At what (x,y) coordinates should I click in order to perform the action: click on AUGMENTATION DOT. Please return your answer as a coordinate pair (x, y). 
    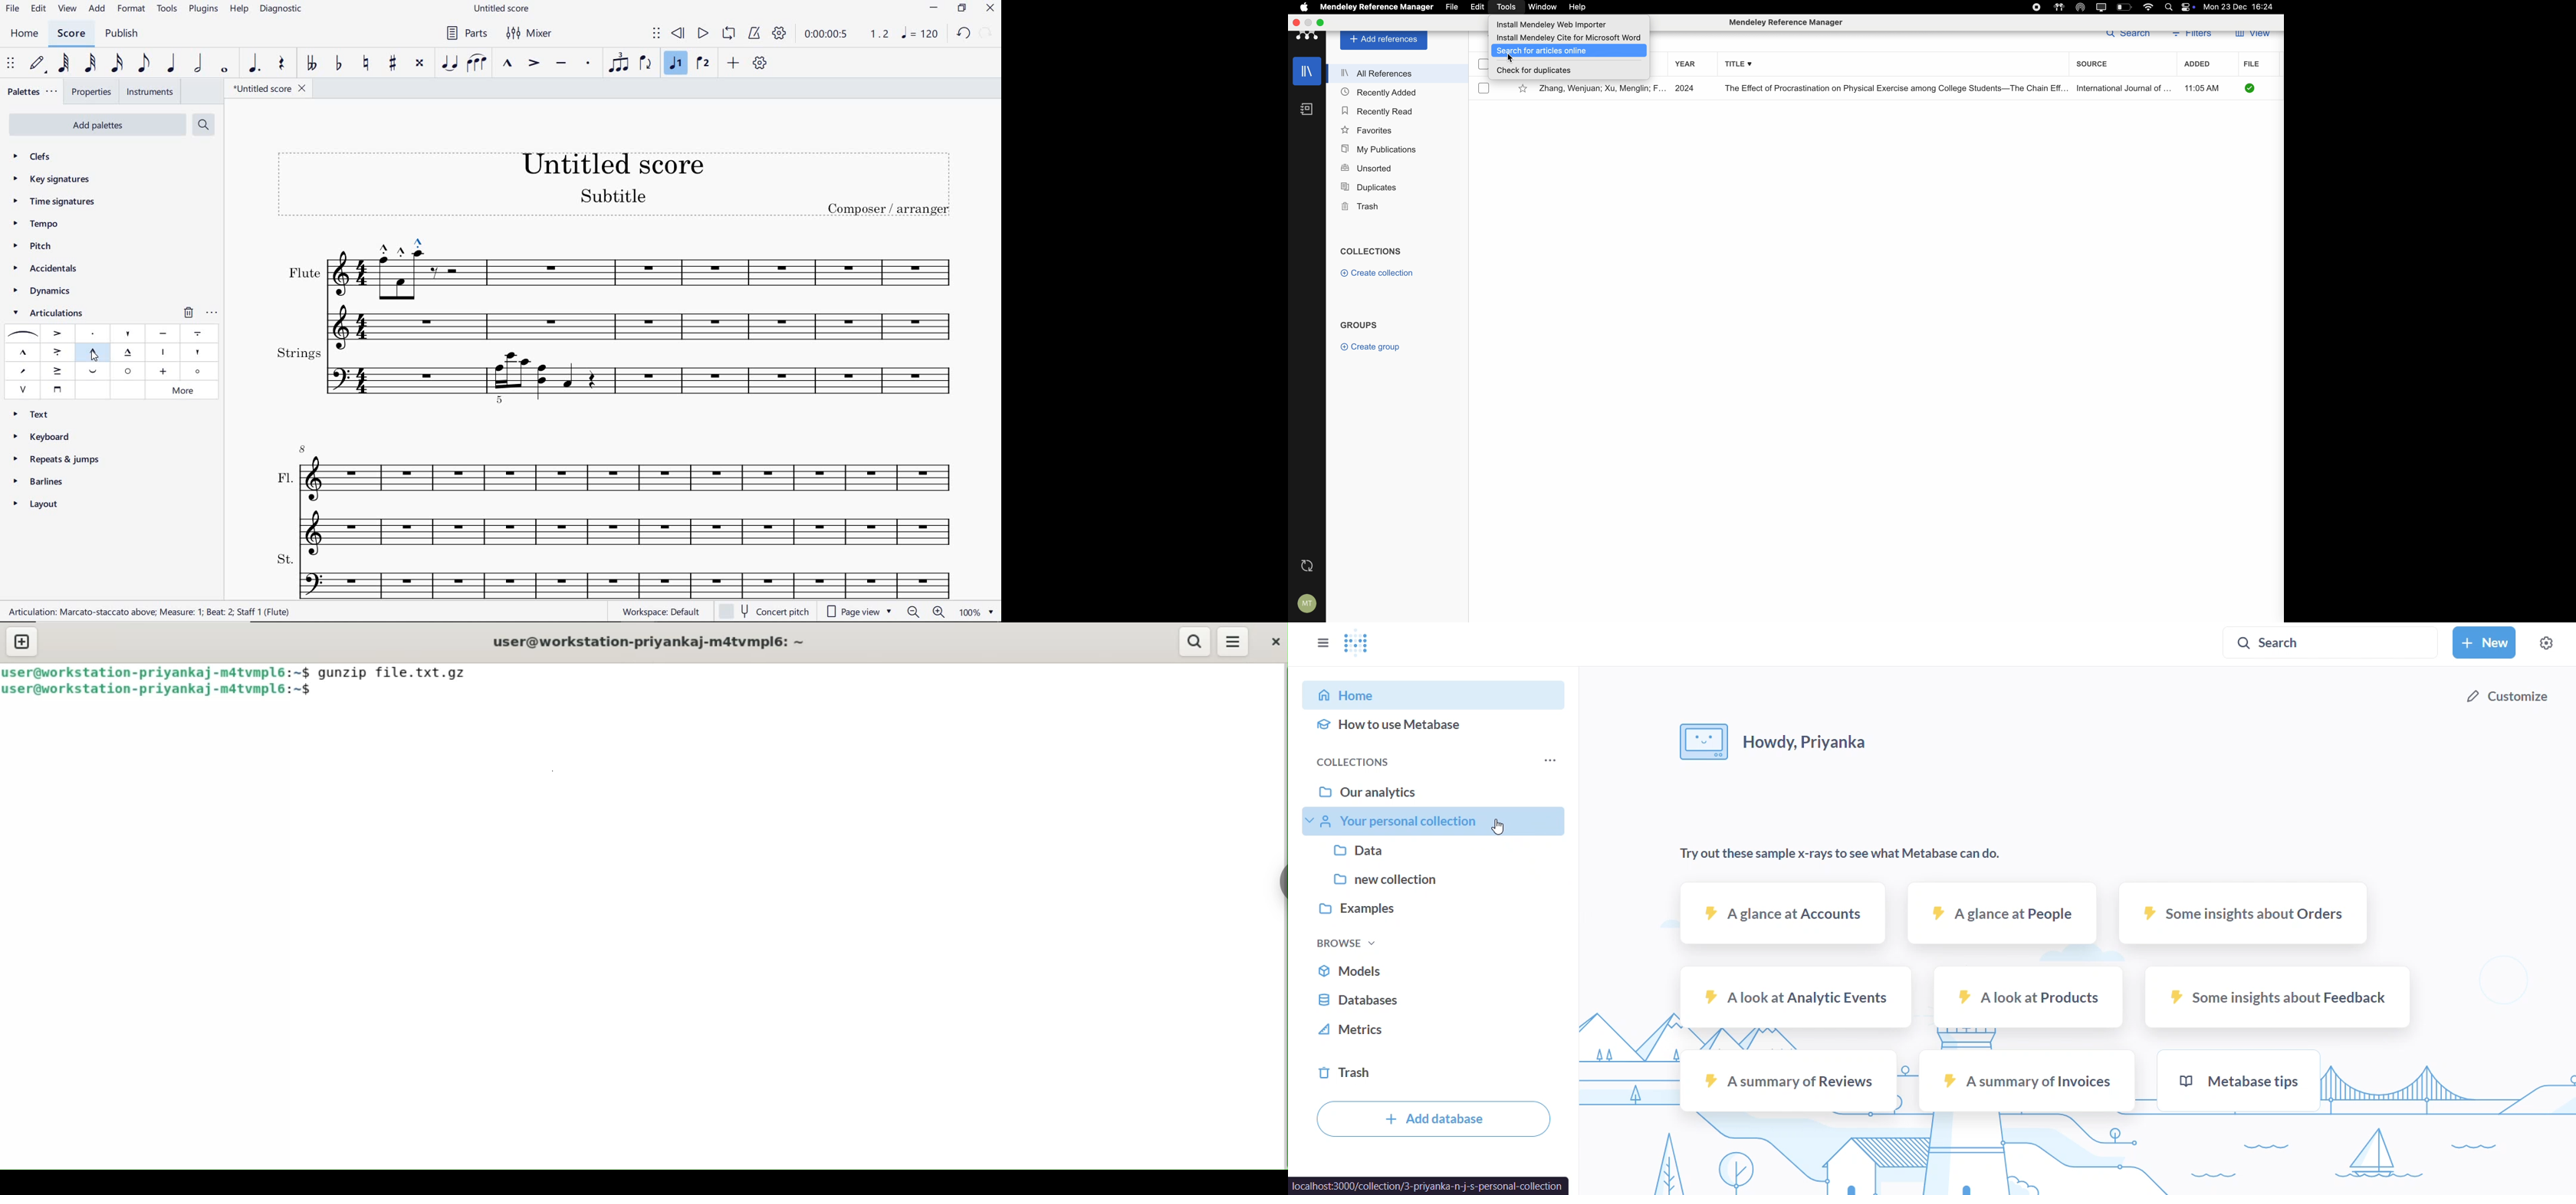
    Looking at the image, I should click on (255, 64).